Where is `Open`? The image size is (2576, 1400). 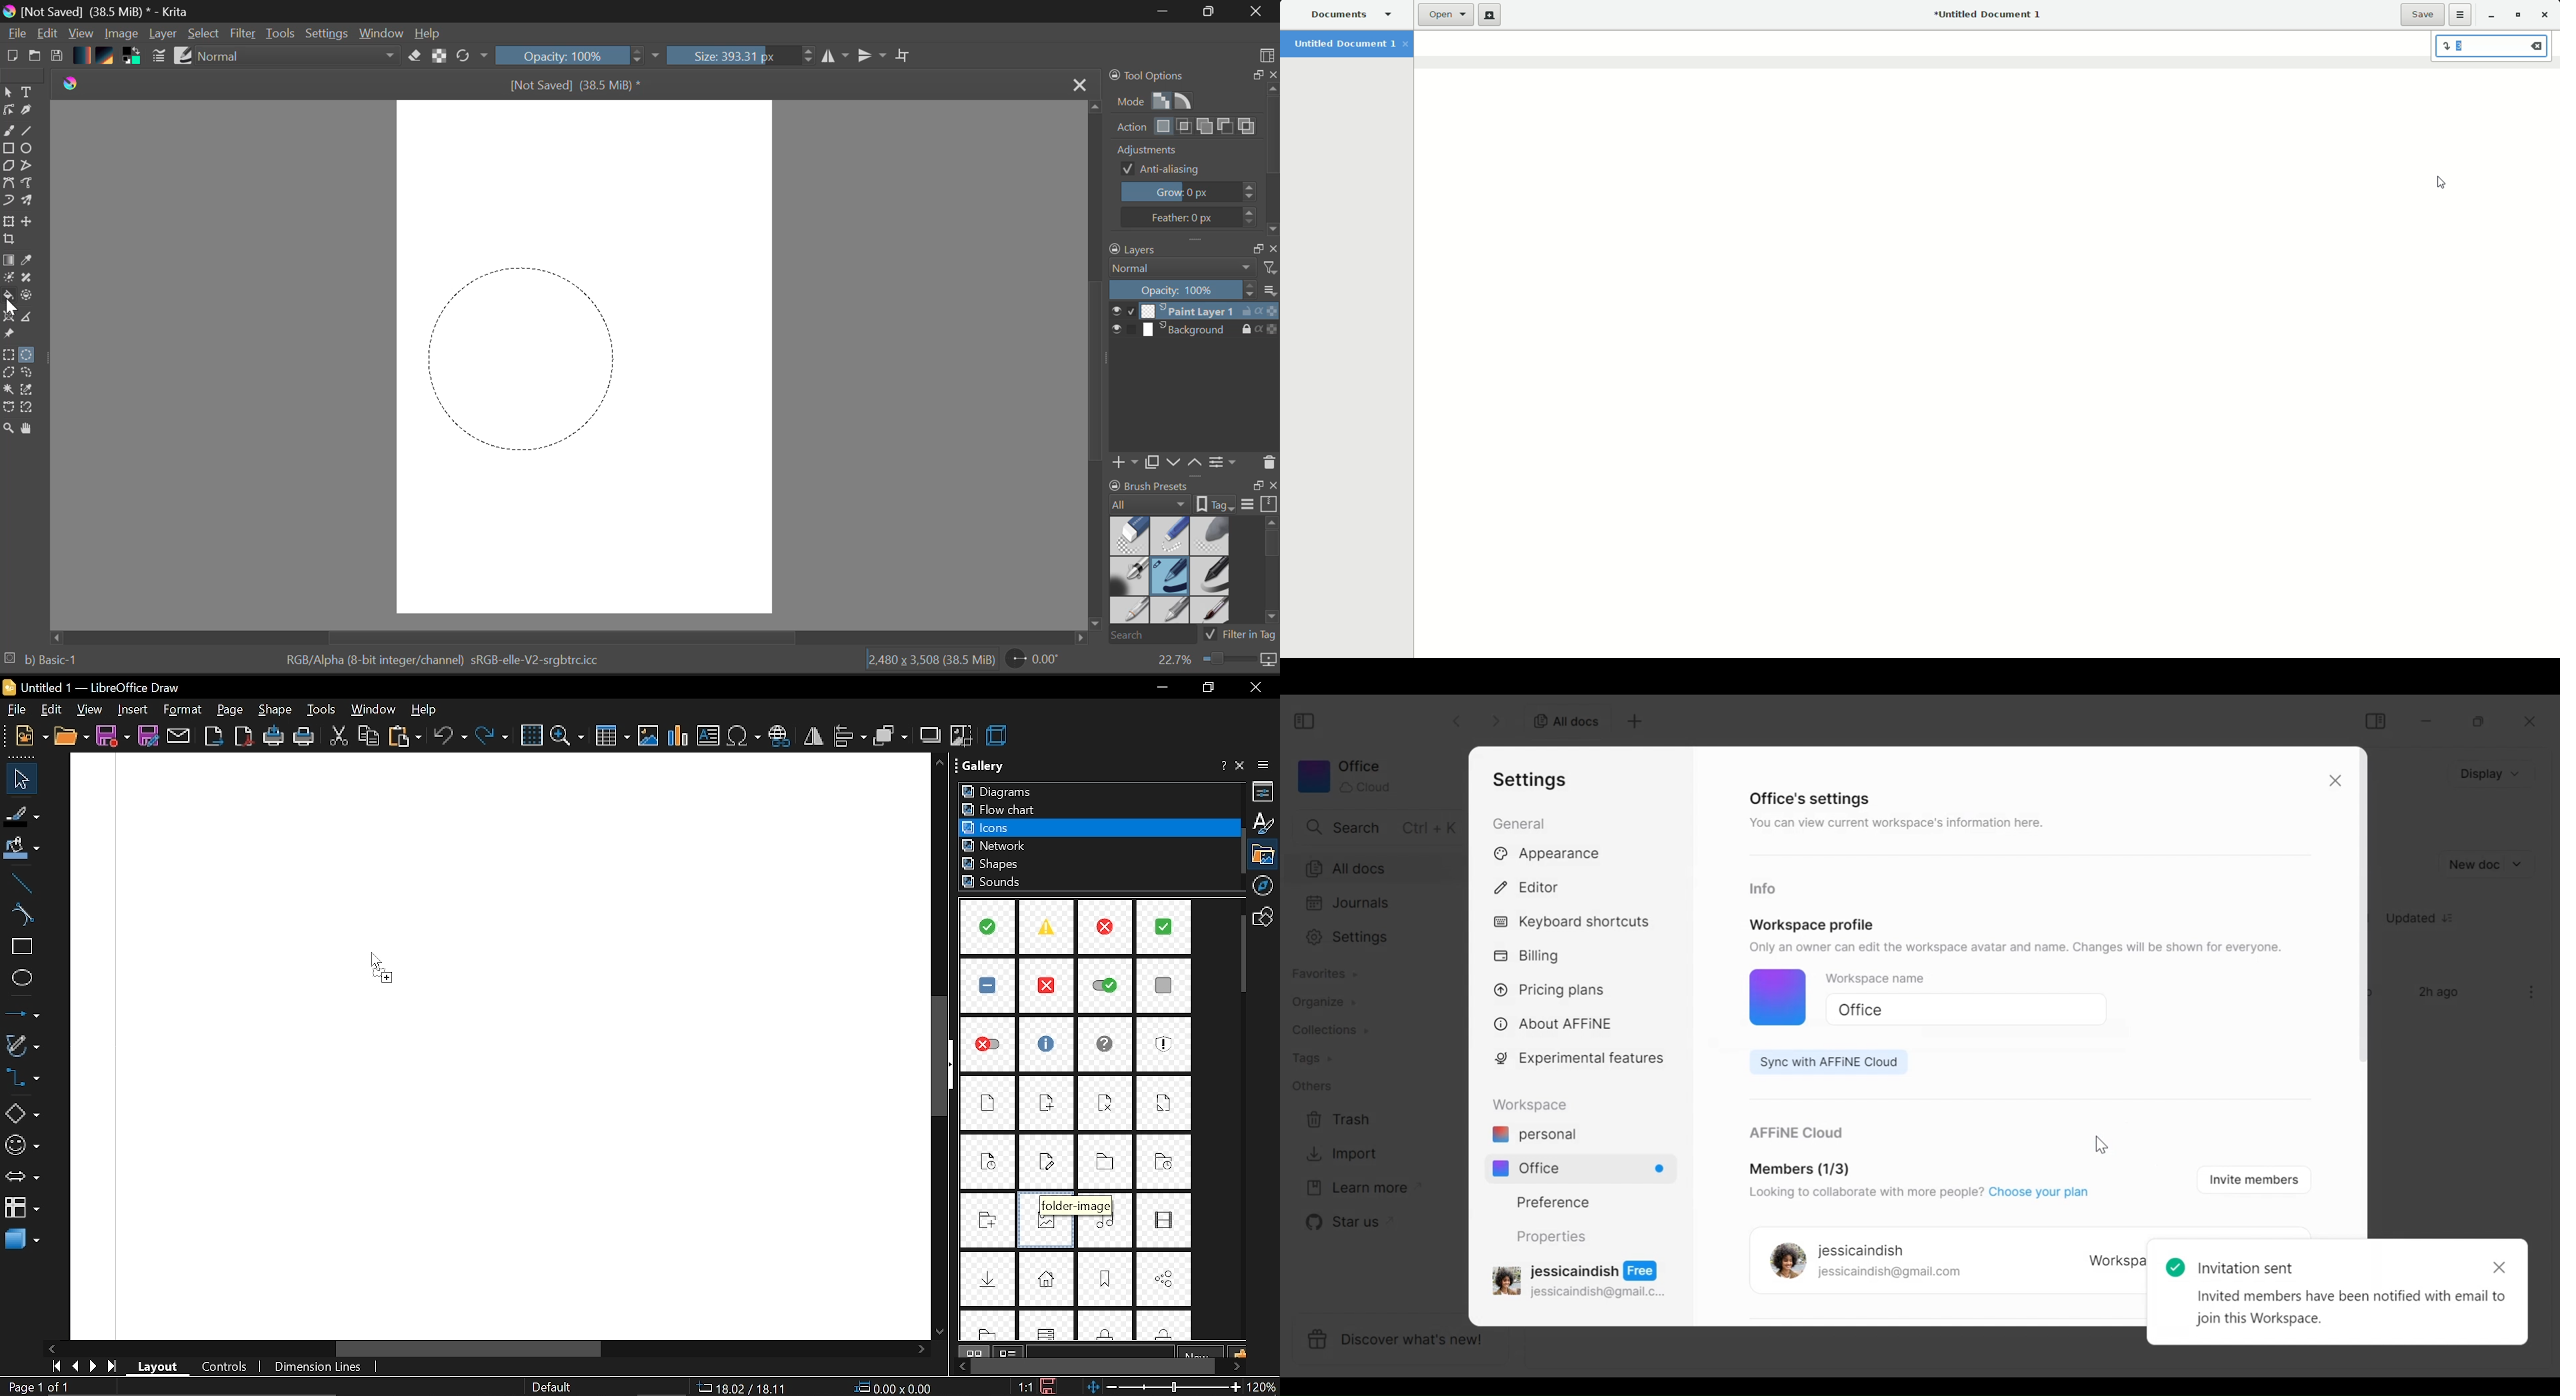
Open is located at coordinates (35, 53).